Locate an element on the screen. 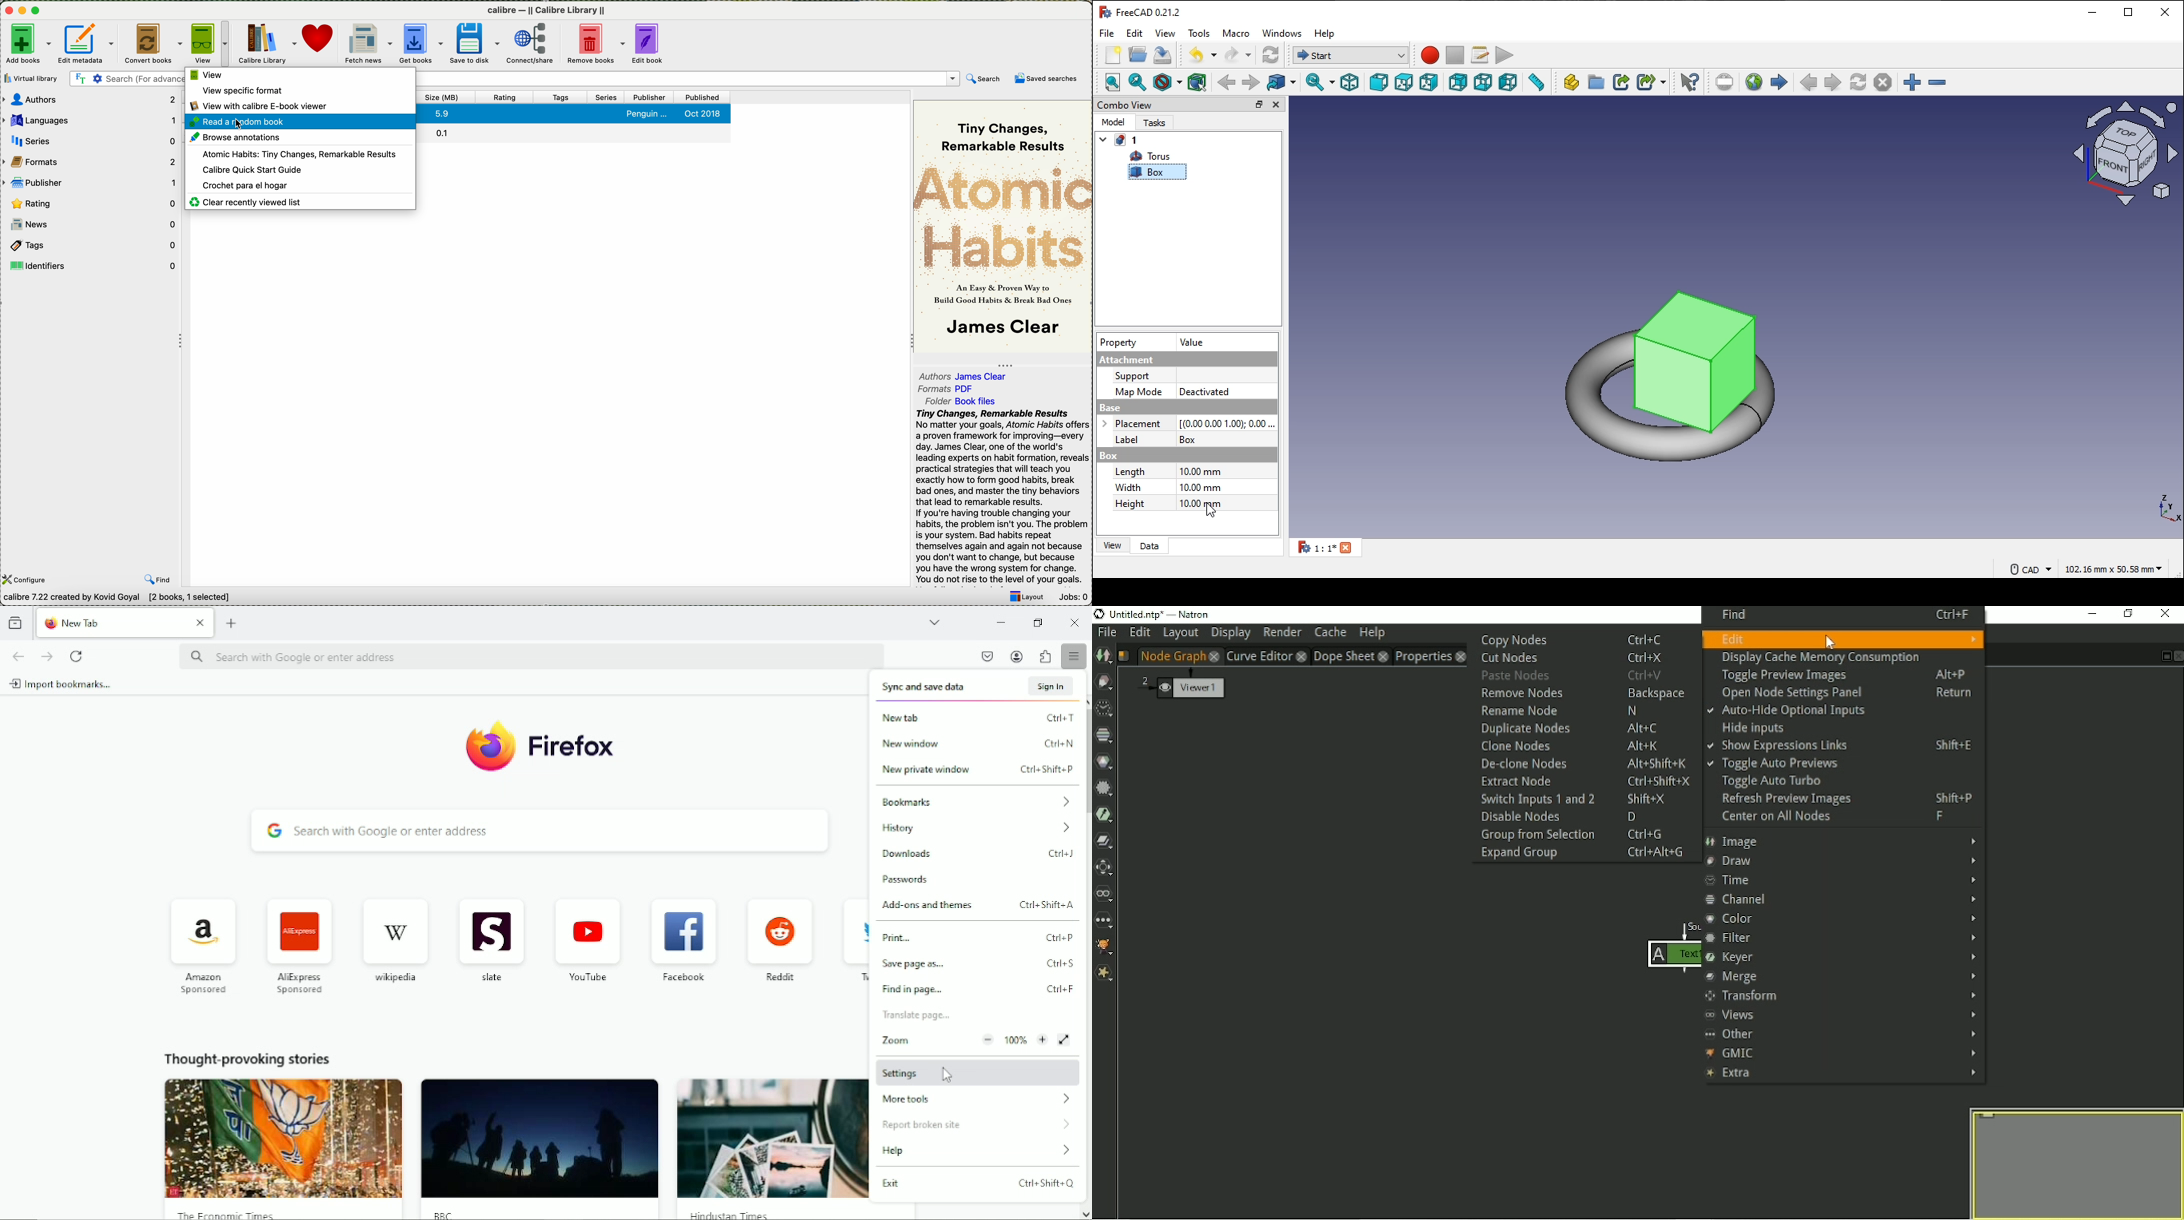 This screenshot has height=1232, width=2184. create part is located at coordinates (1570, 83).